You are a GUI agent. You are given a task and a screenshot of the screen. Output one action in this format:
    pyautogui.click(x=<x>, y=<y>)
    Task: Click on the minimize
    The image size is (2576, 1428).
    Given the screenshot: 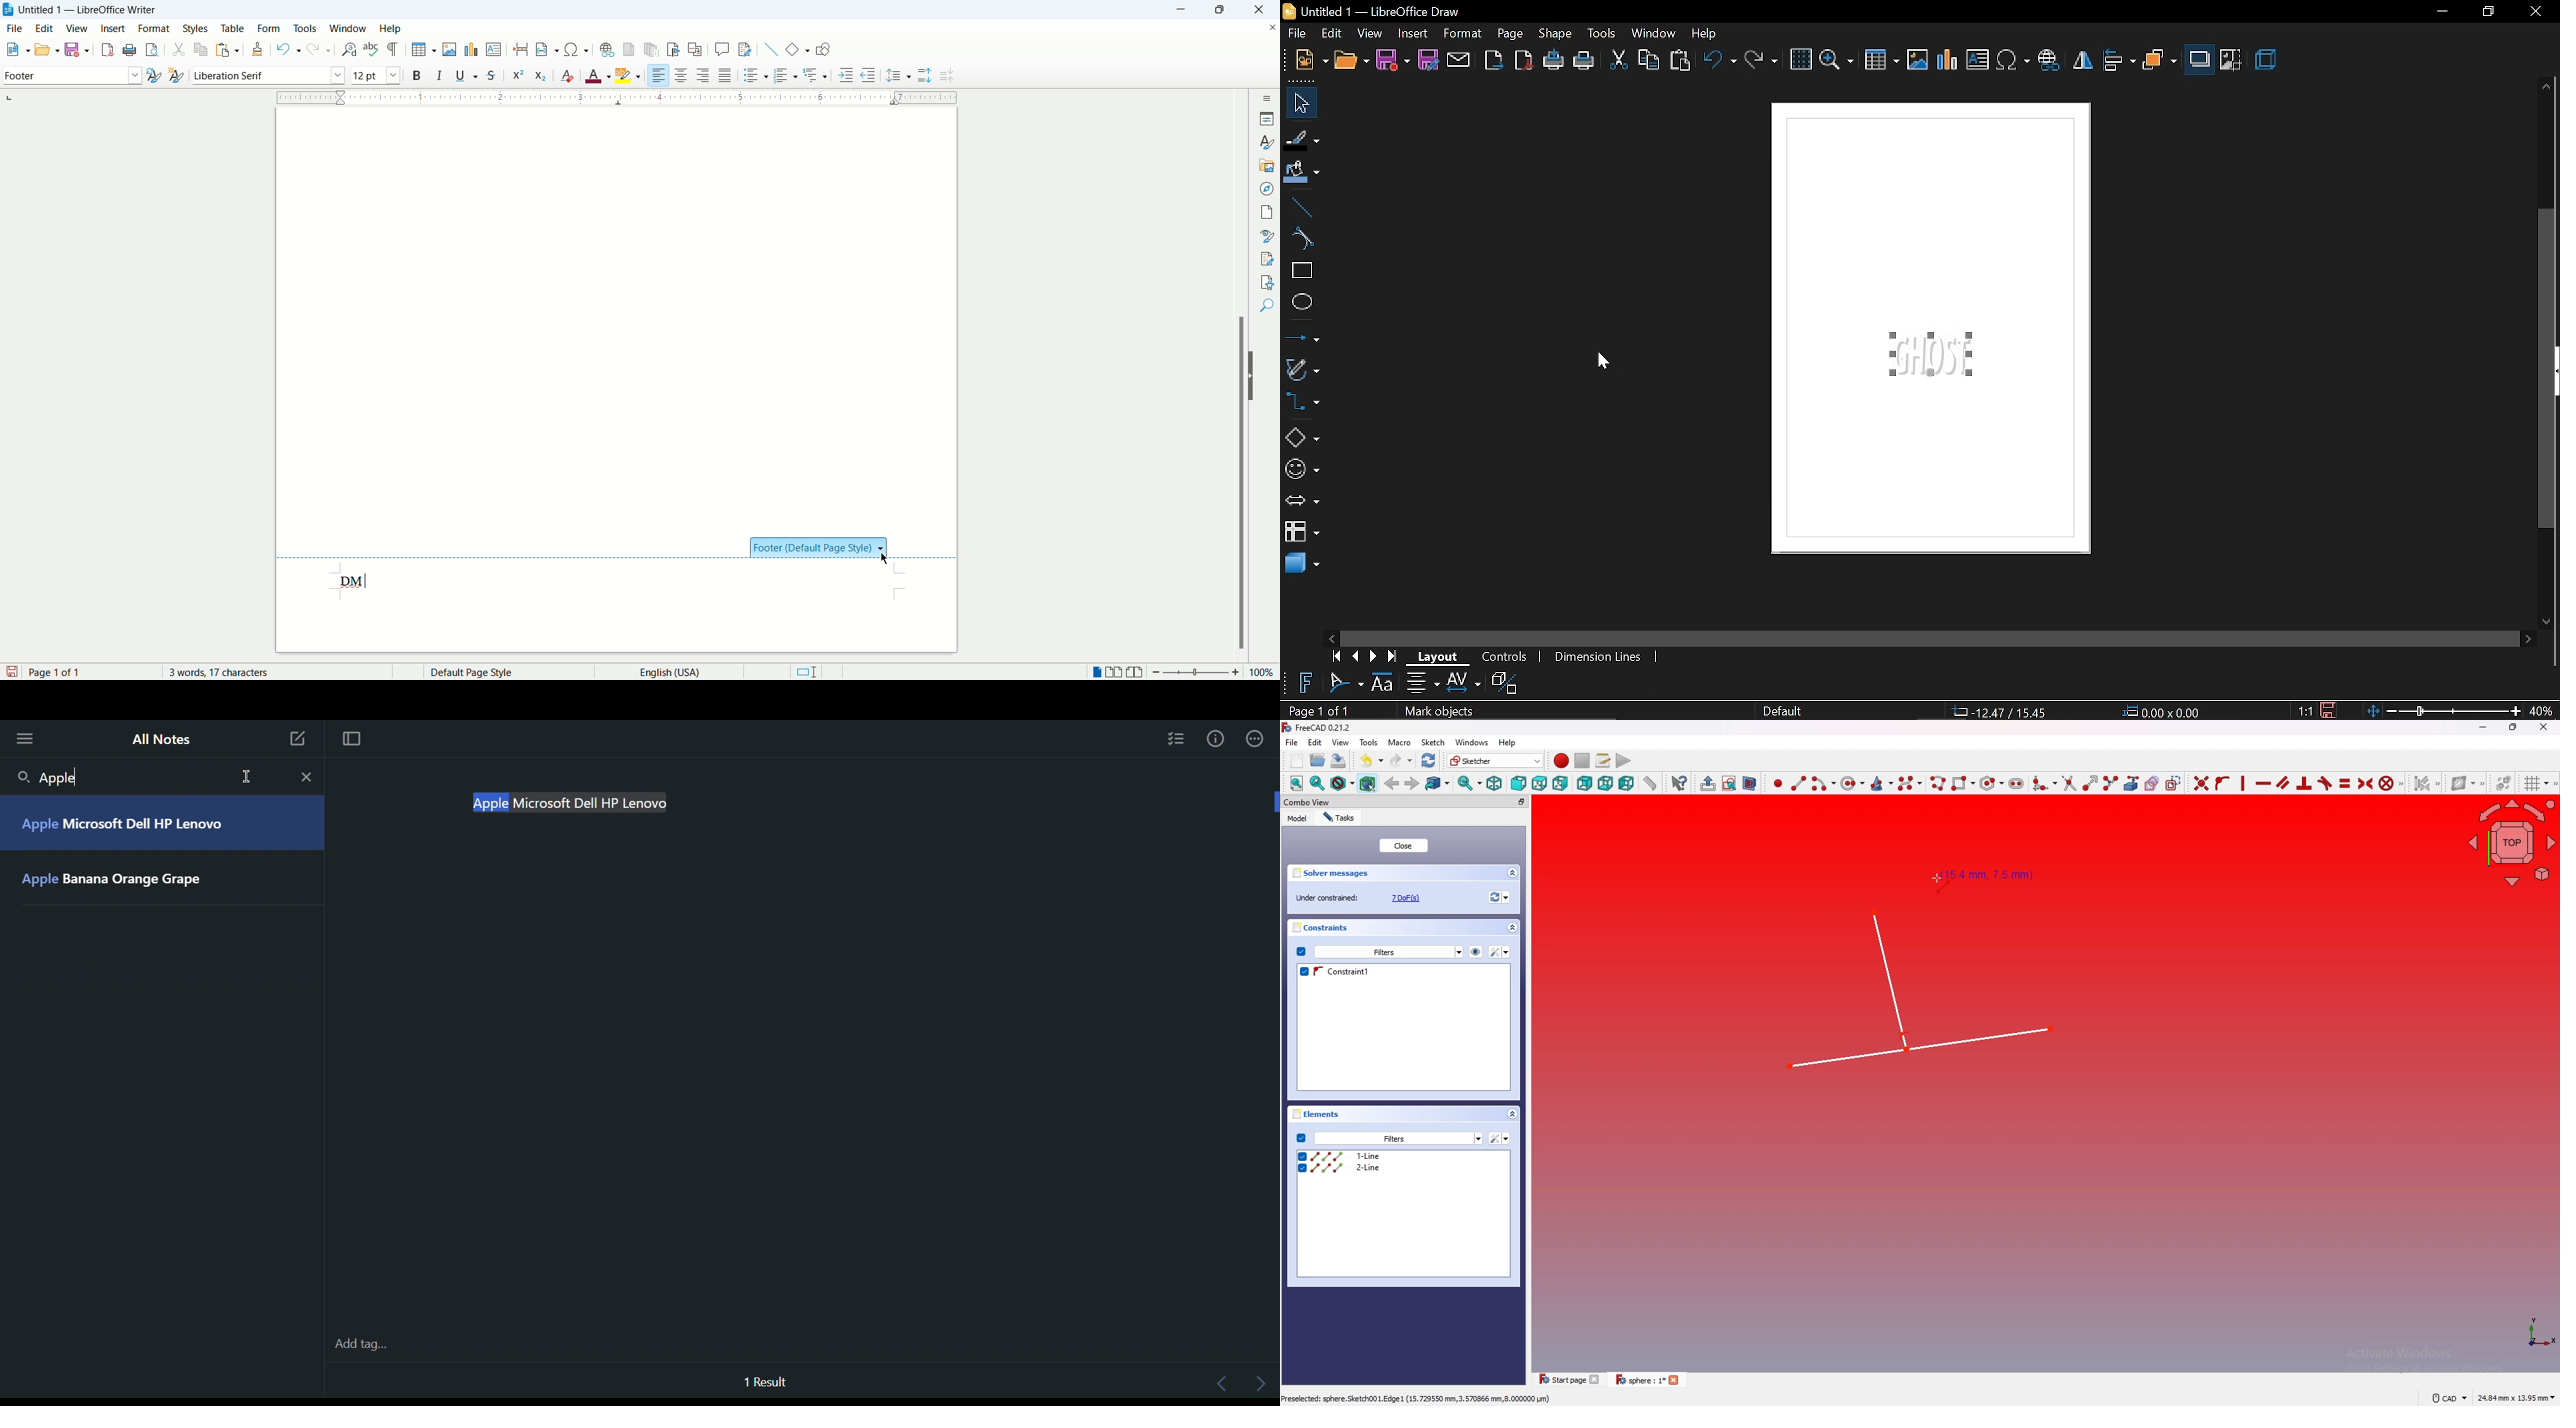 What is the action you would take?
    pyautogui.click(x=1185, y=9)
    